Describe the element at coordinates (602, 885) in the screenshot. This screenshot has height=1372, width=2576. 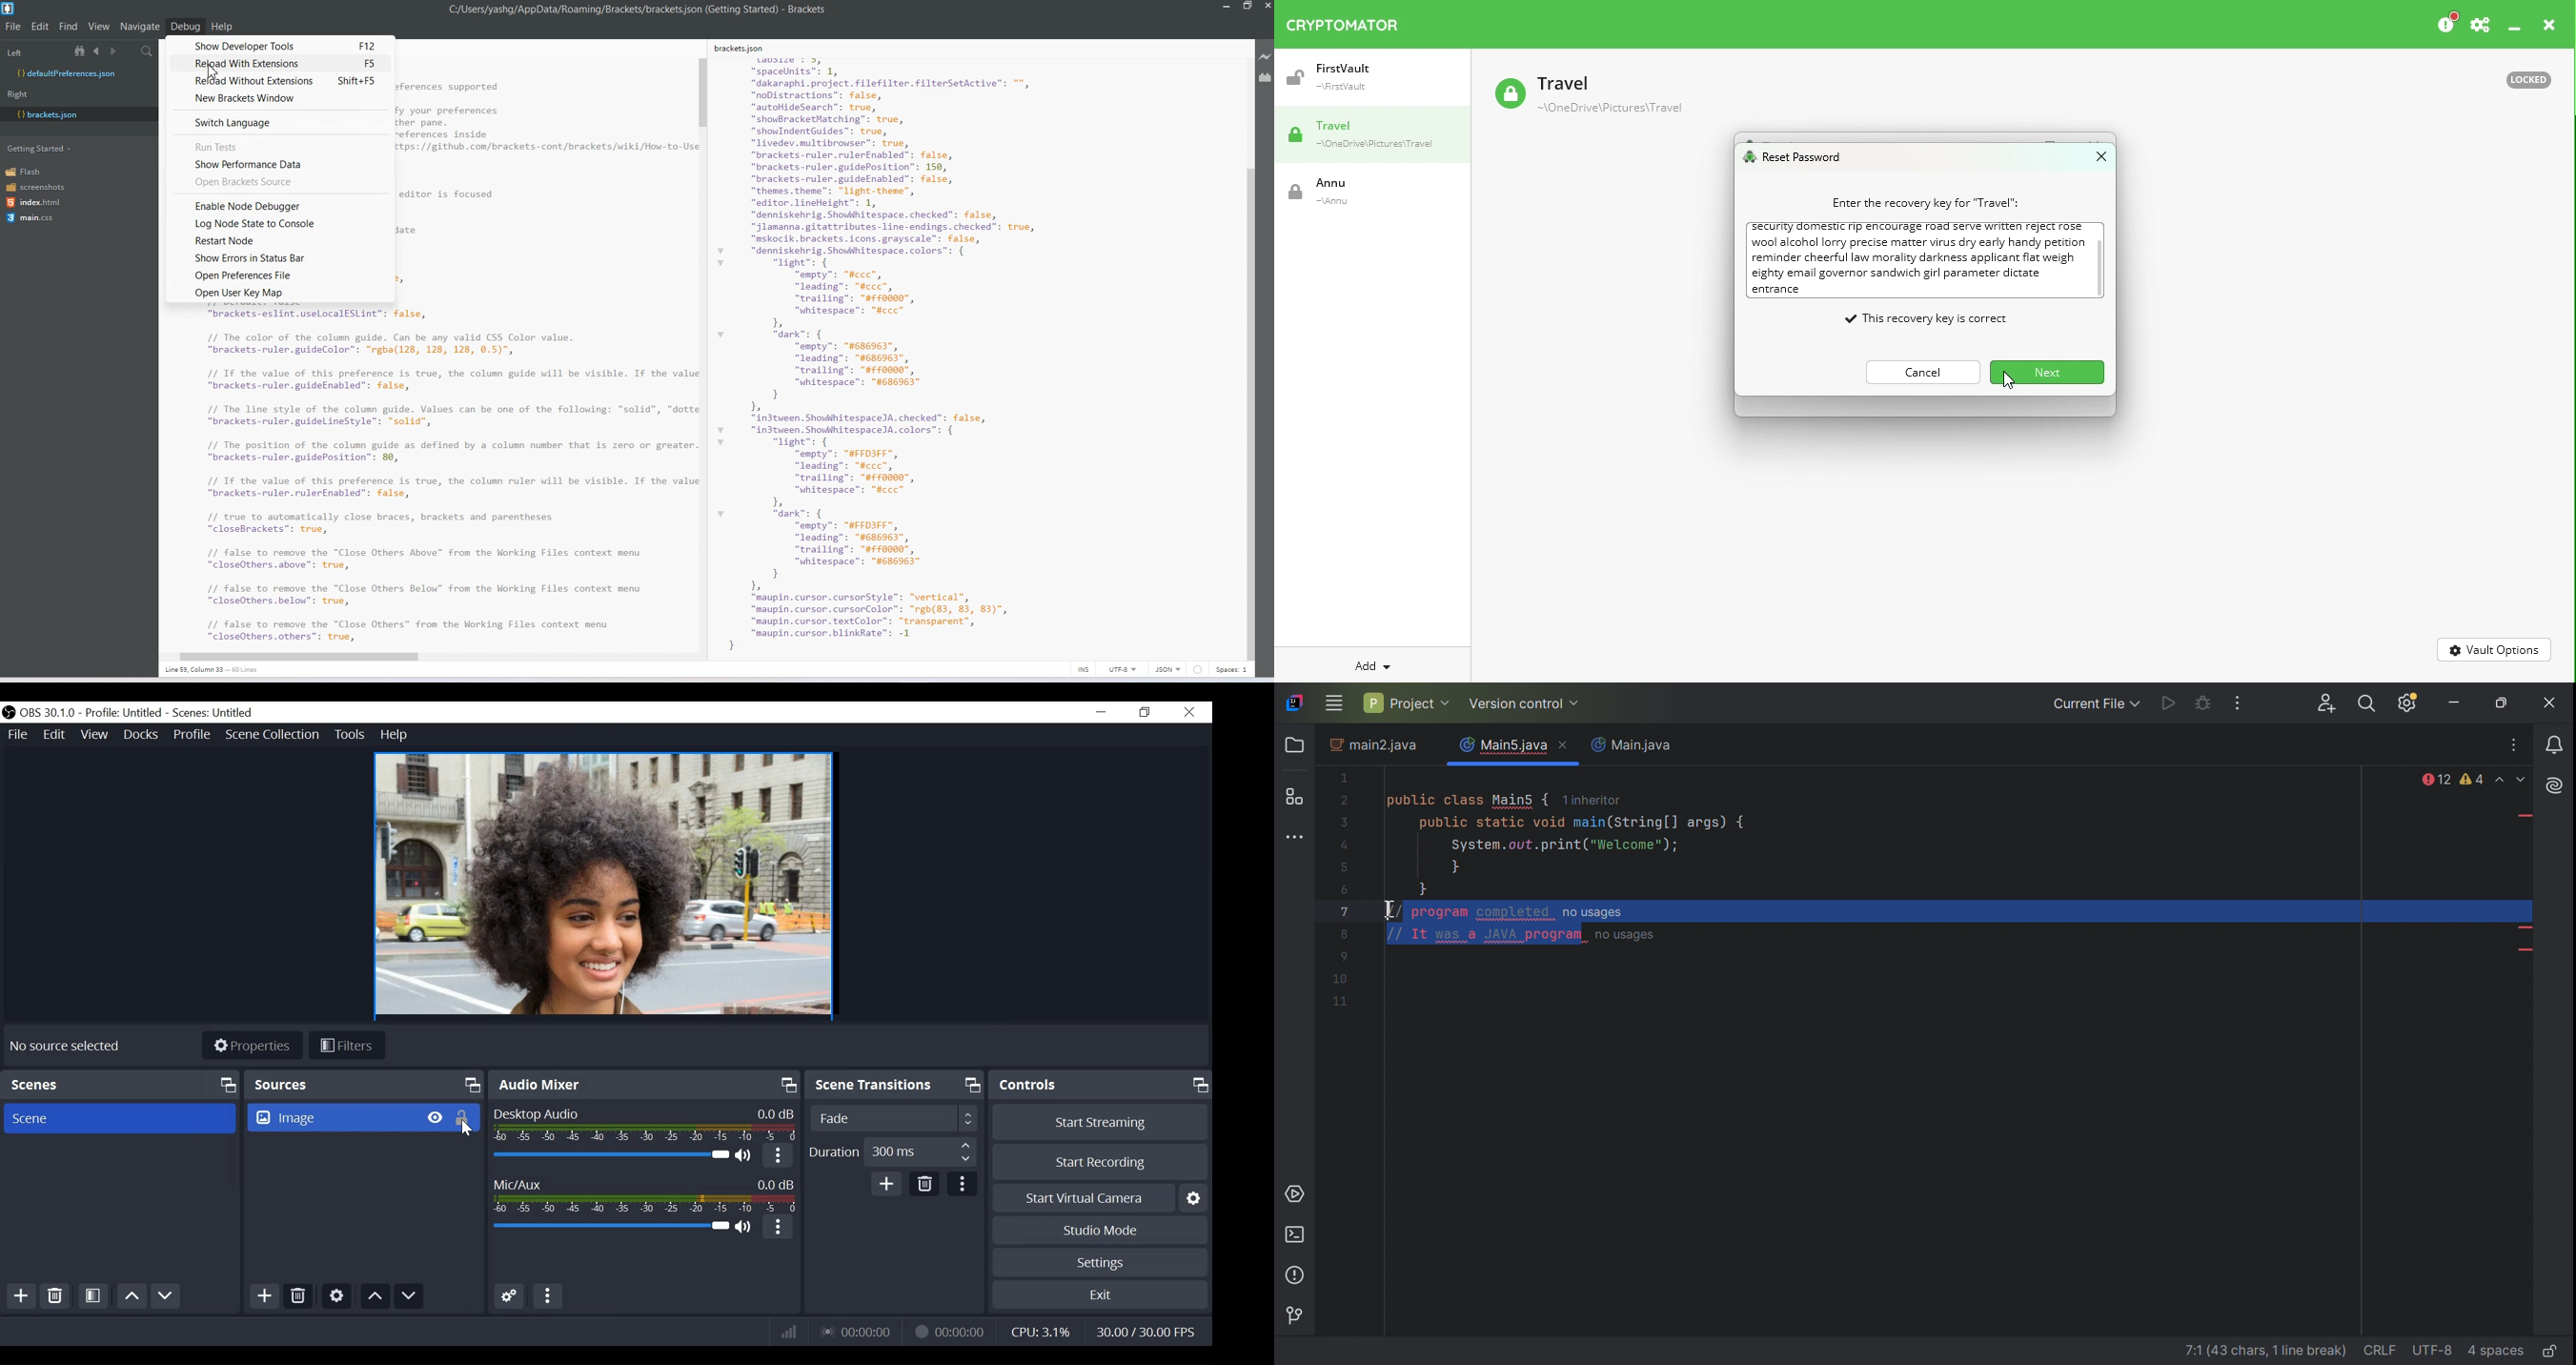
I see `Preview` at that location.